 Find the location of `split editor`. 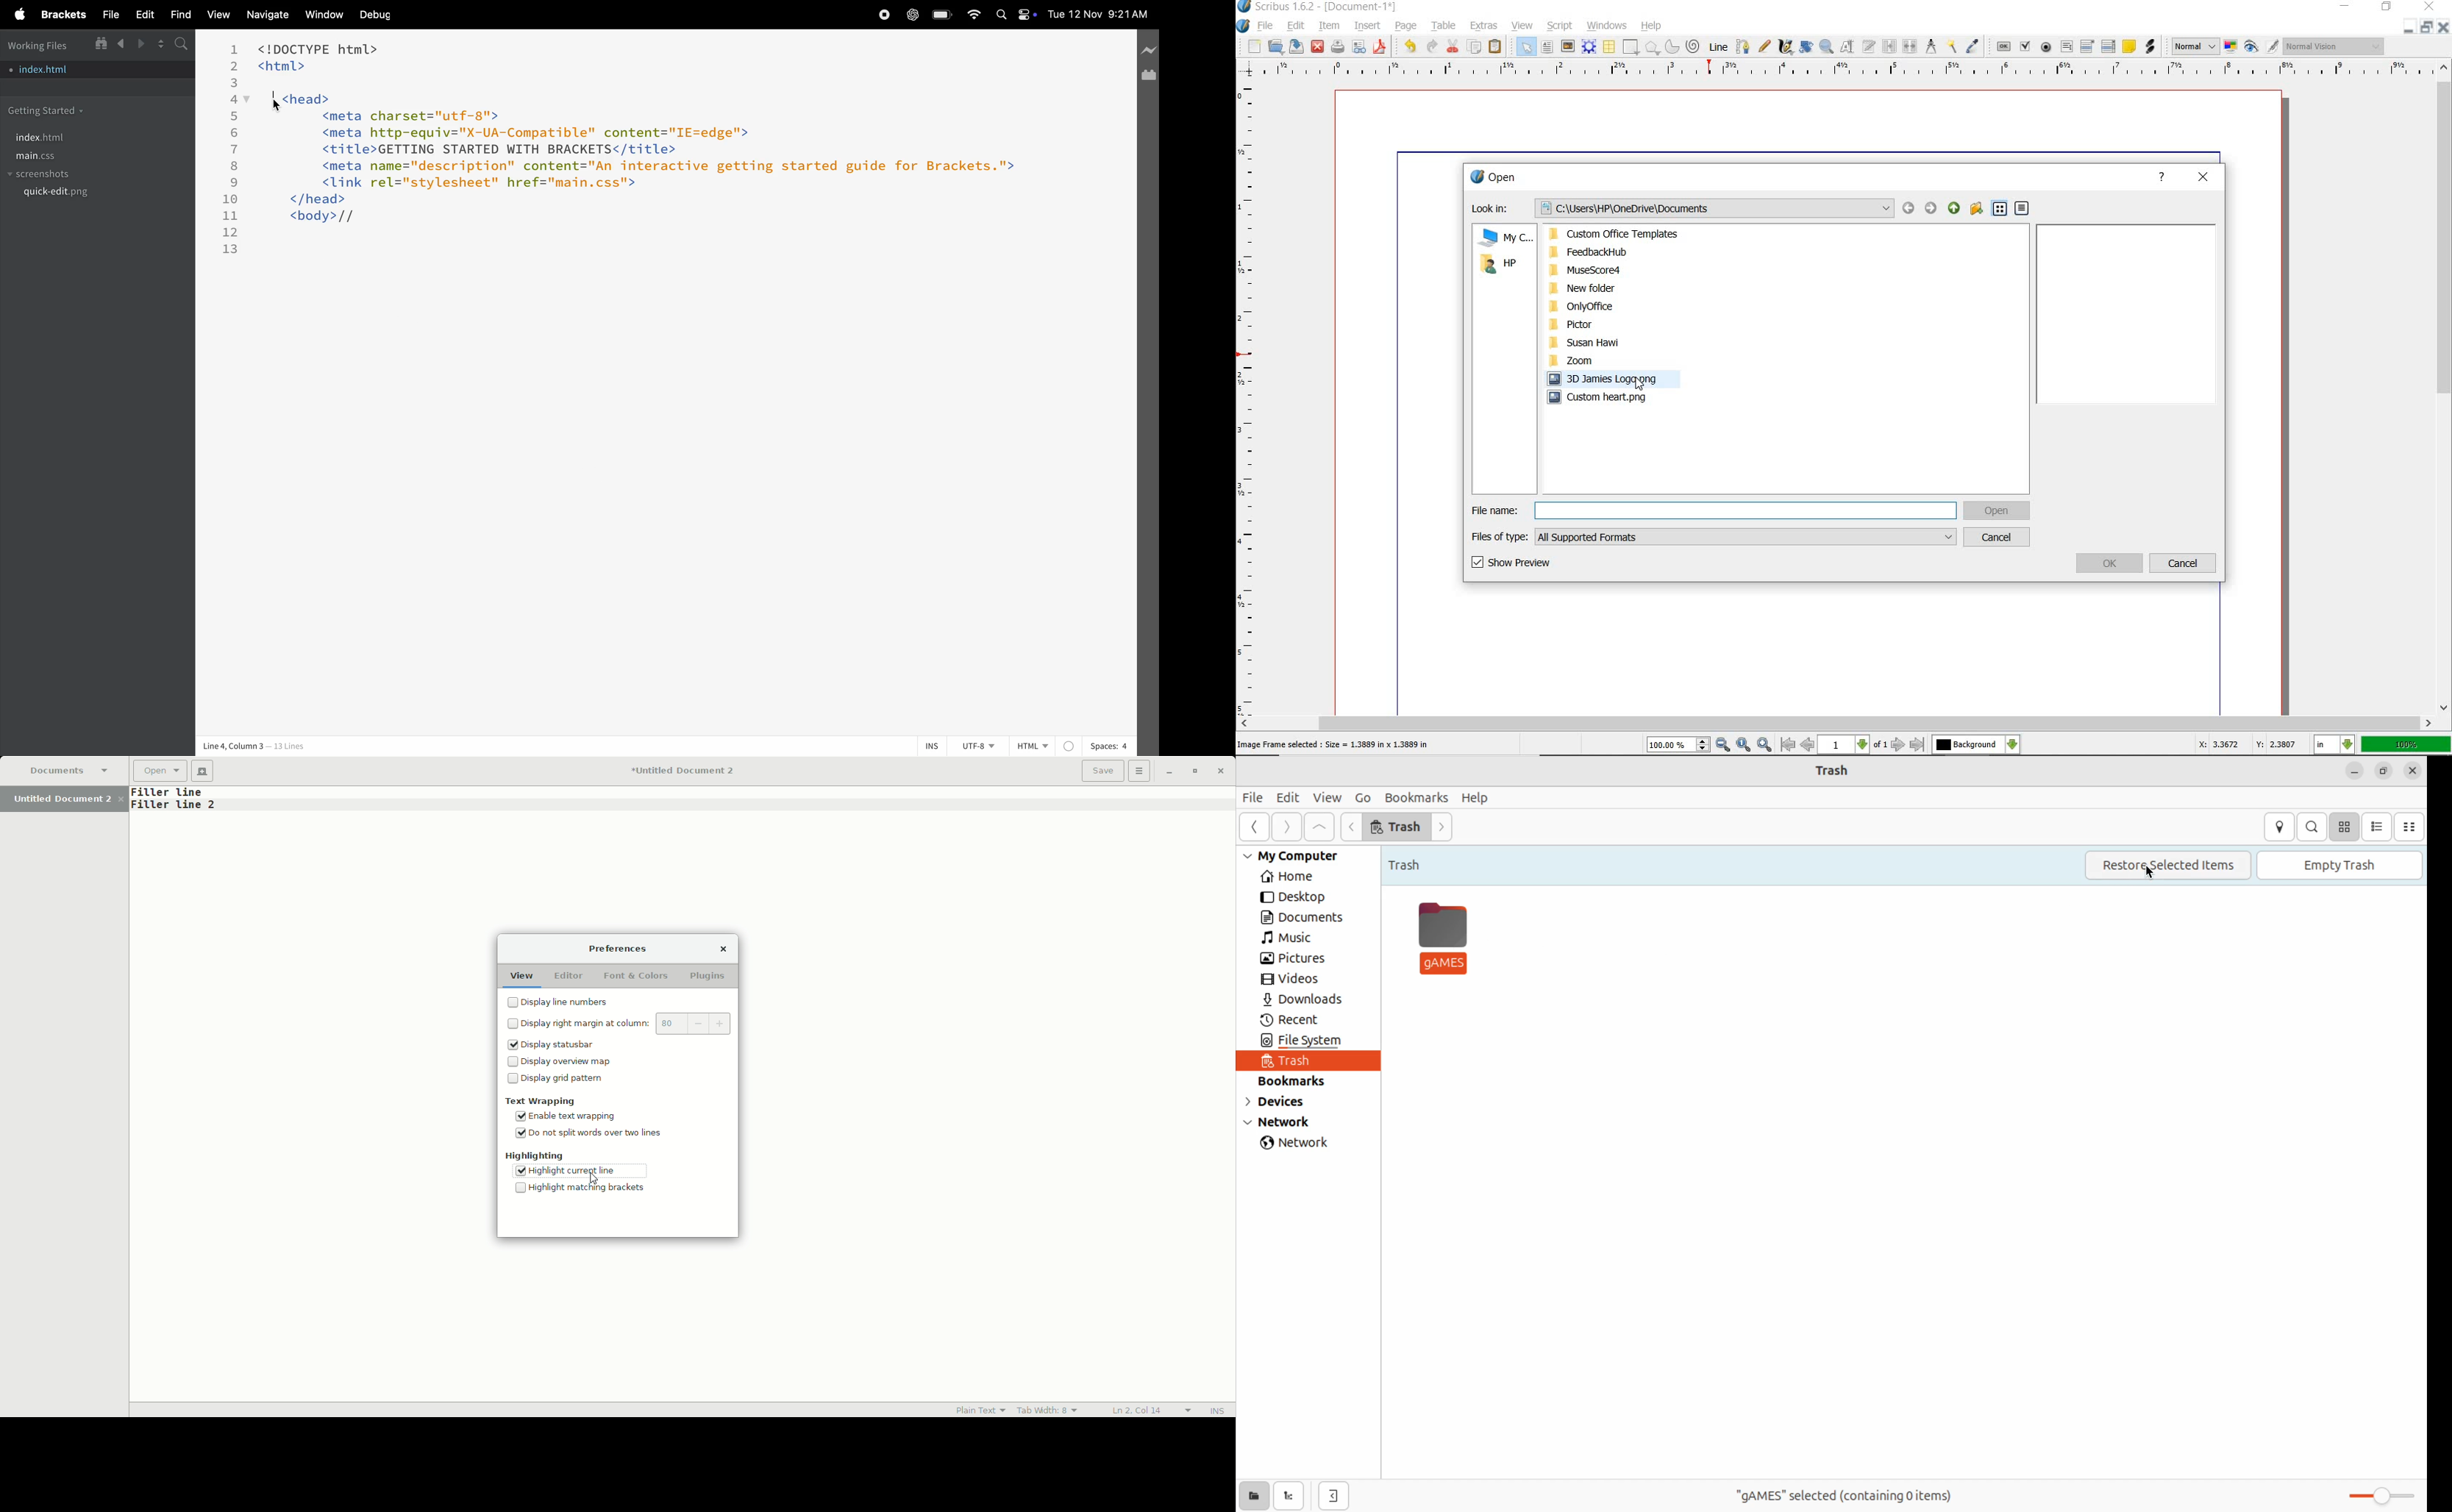

split editor is located at coordinates (159, 44).